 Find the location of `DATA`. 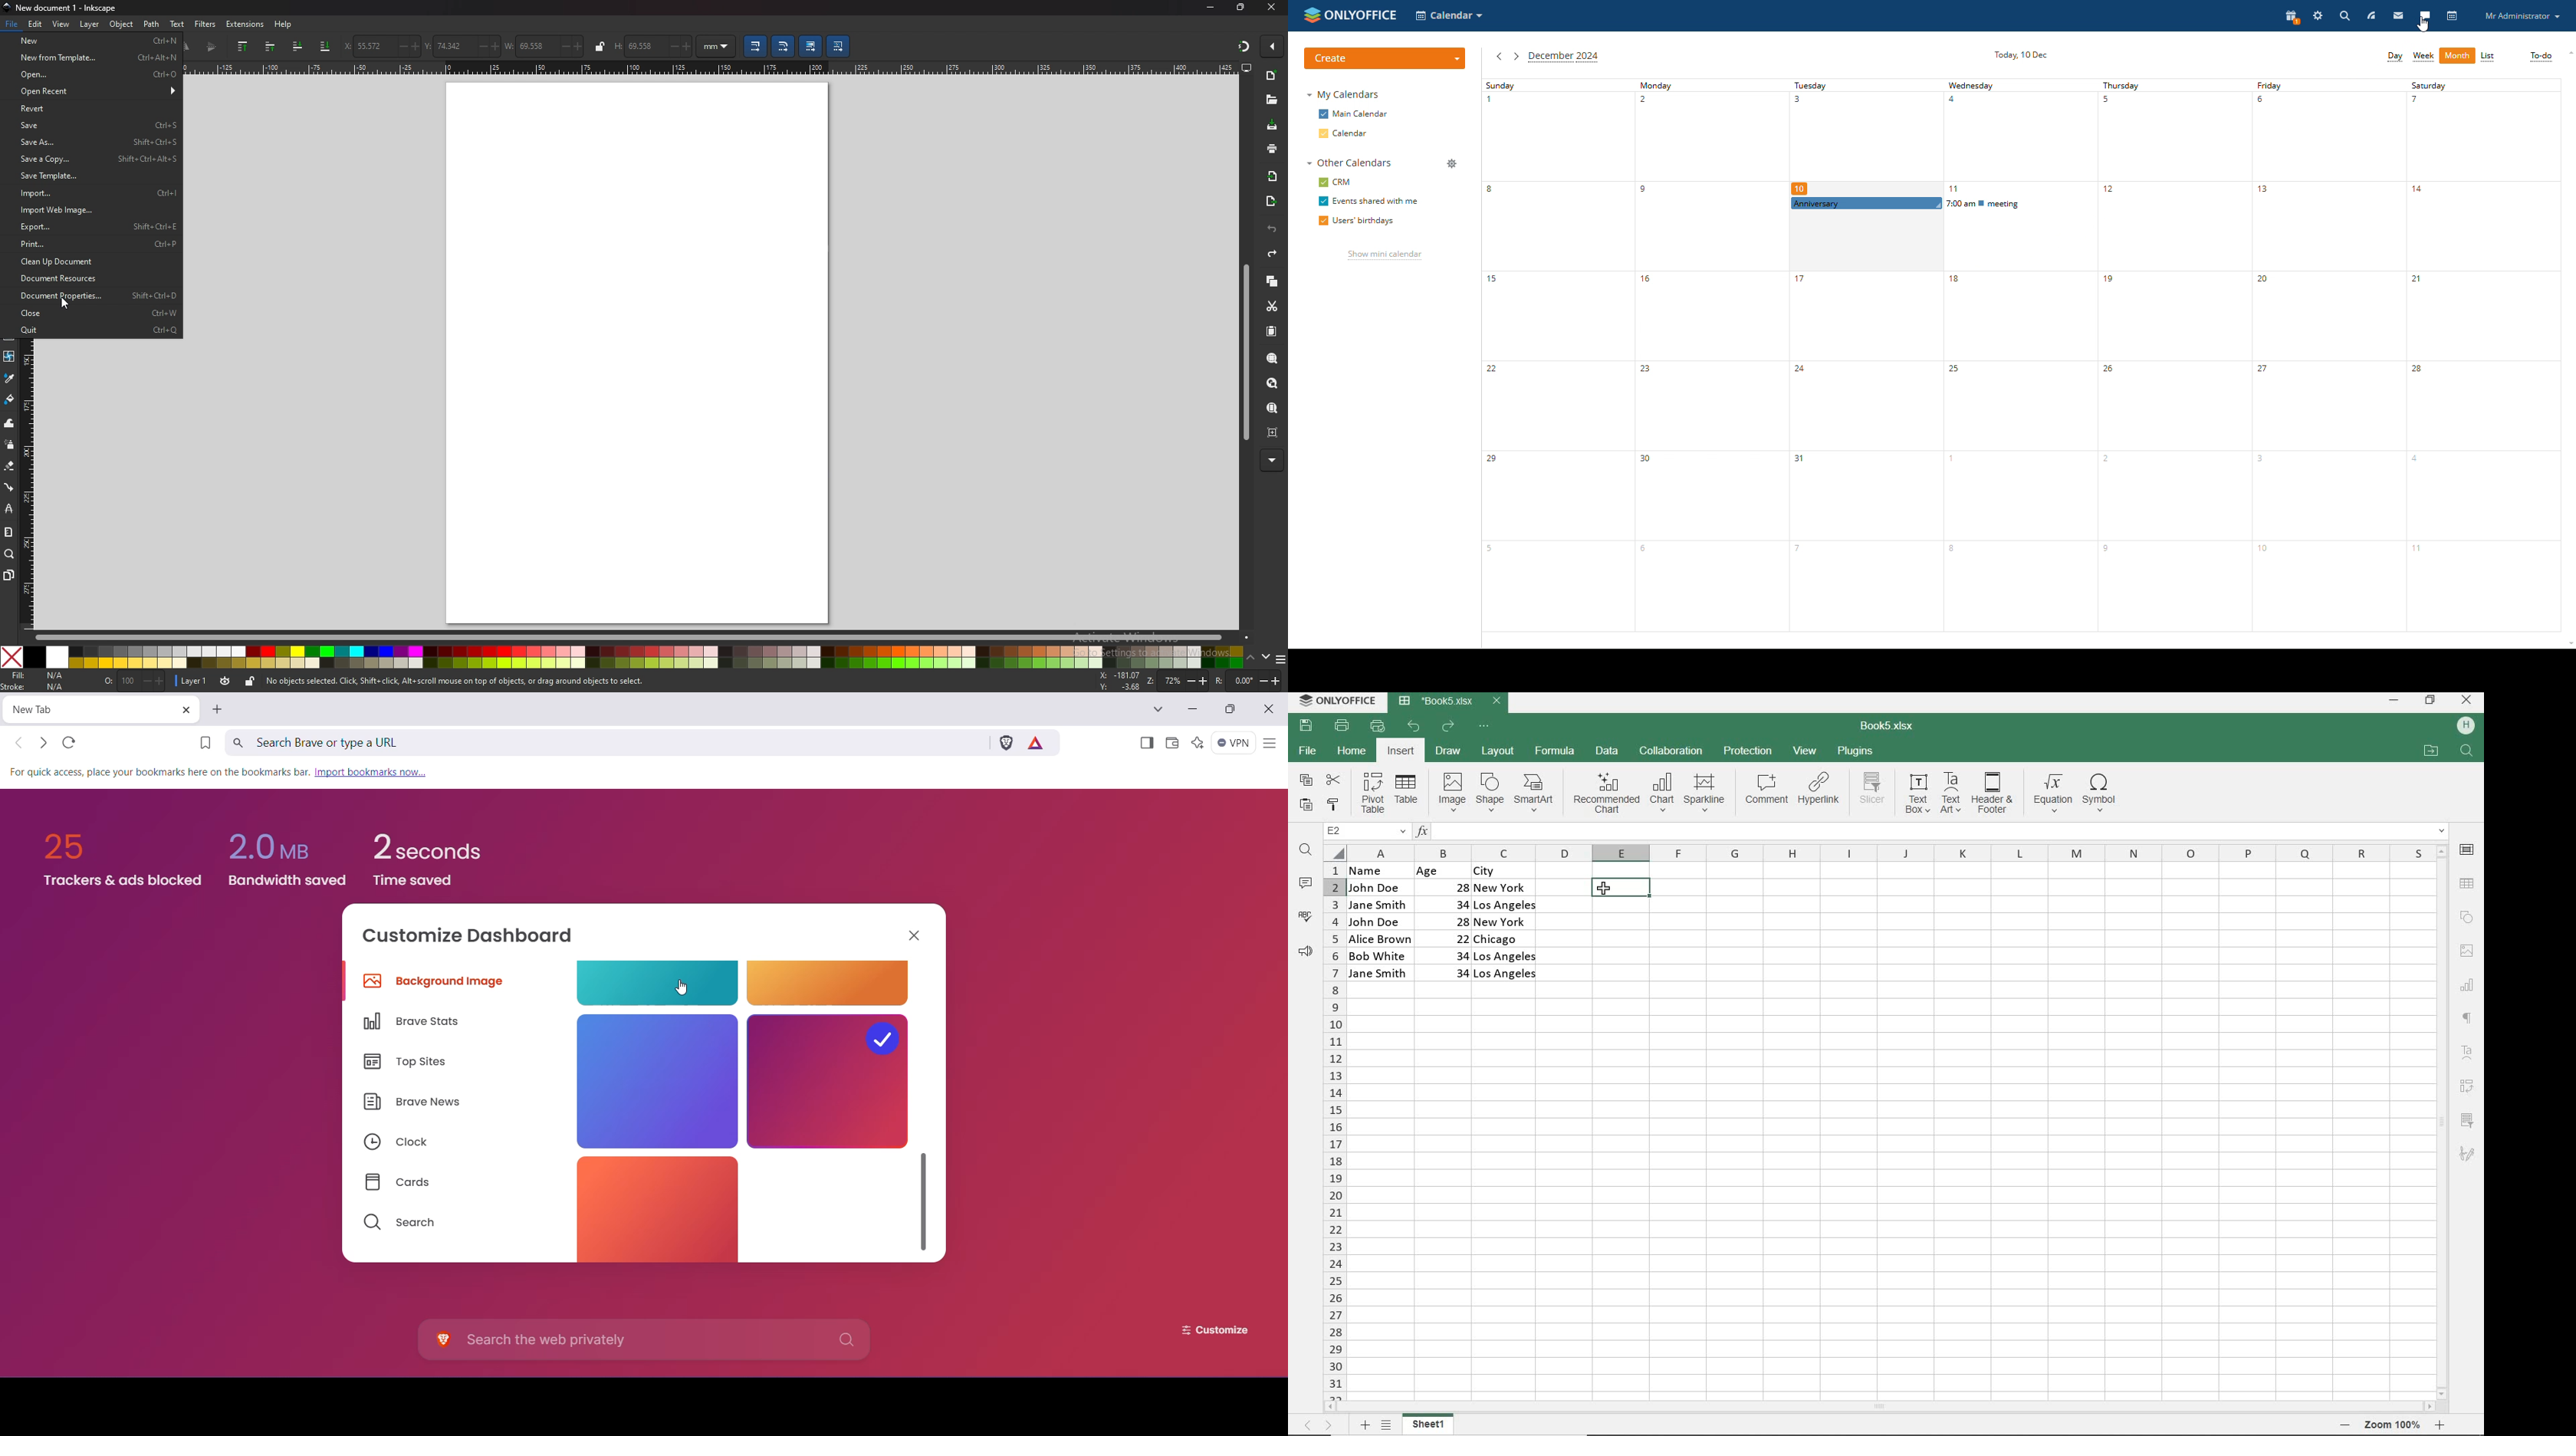

DATA is located at coordinates (1609, 751).